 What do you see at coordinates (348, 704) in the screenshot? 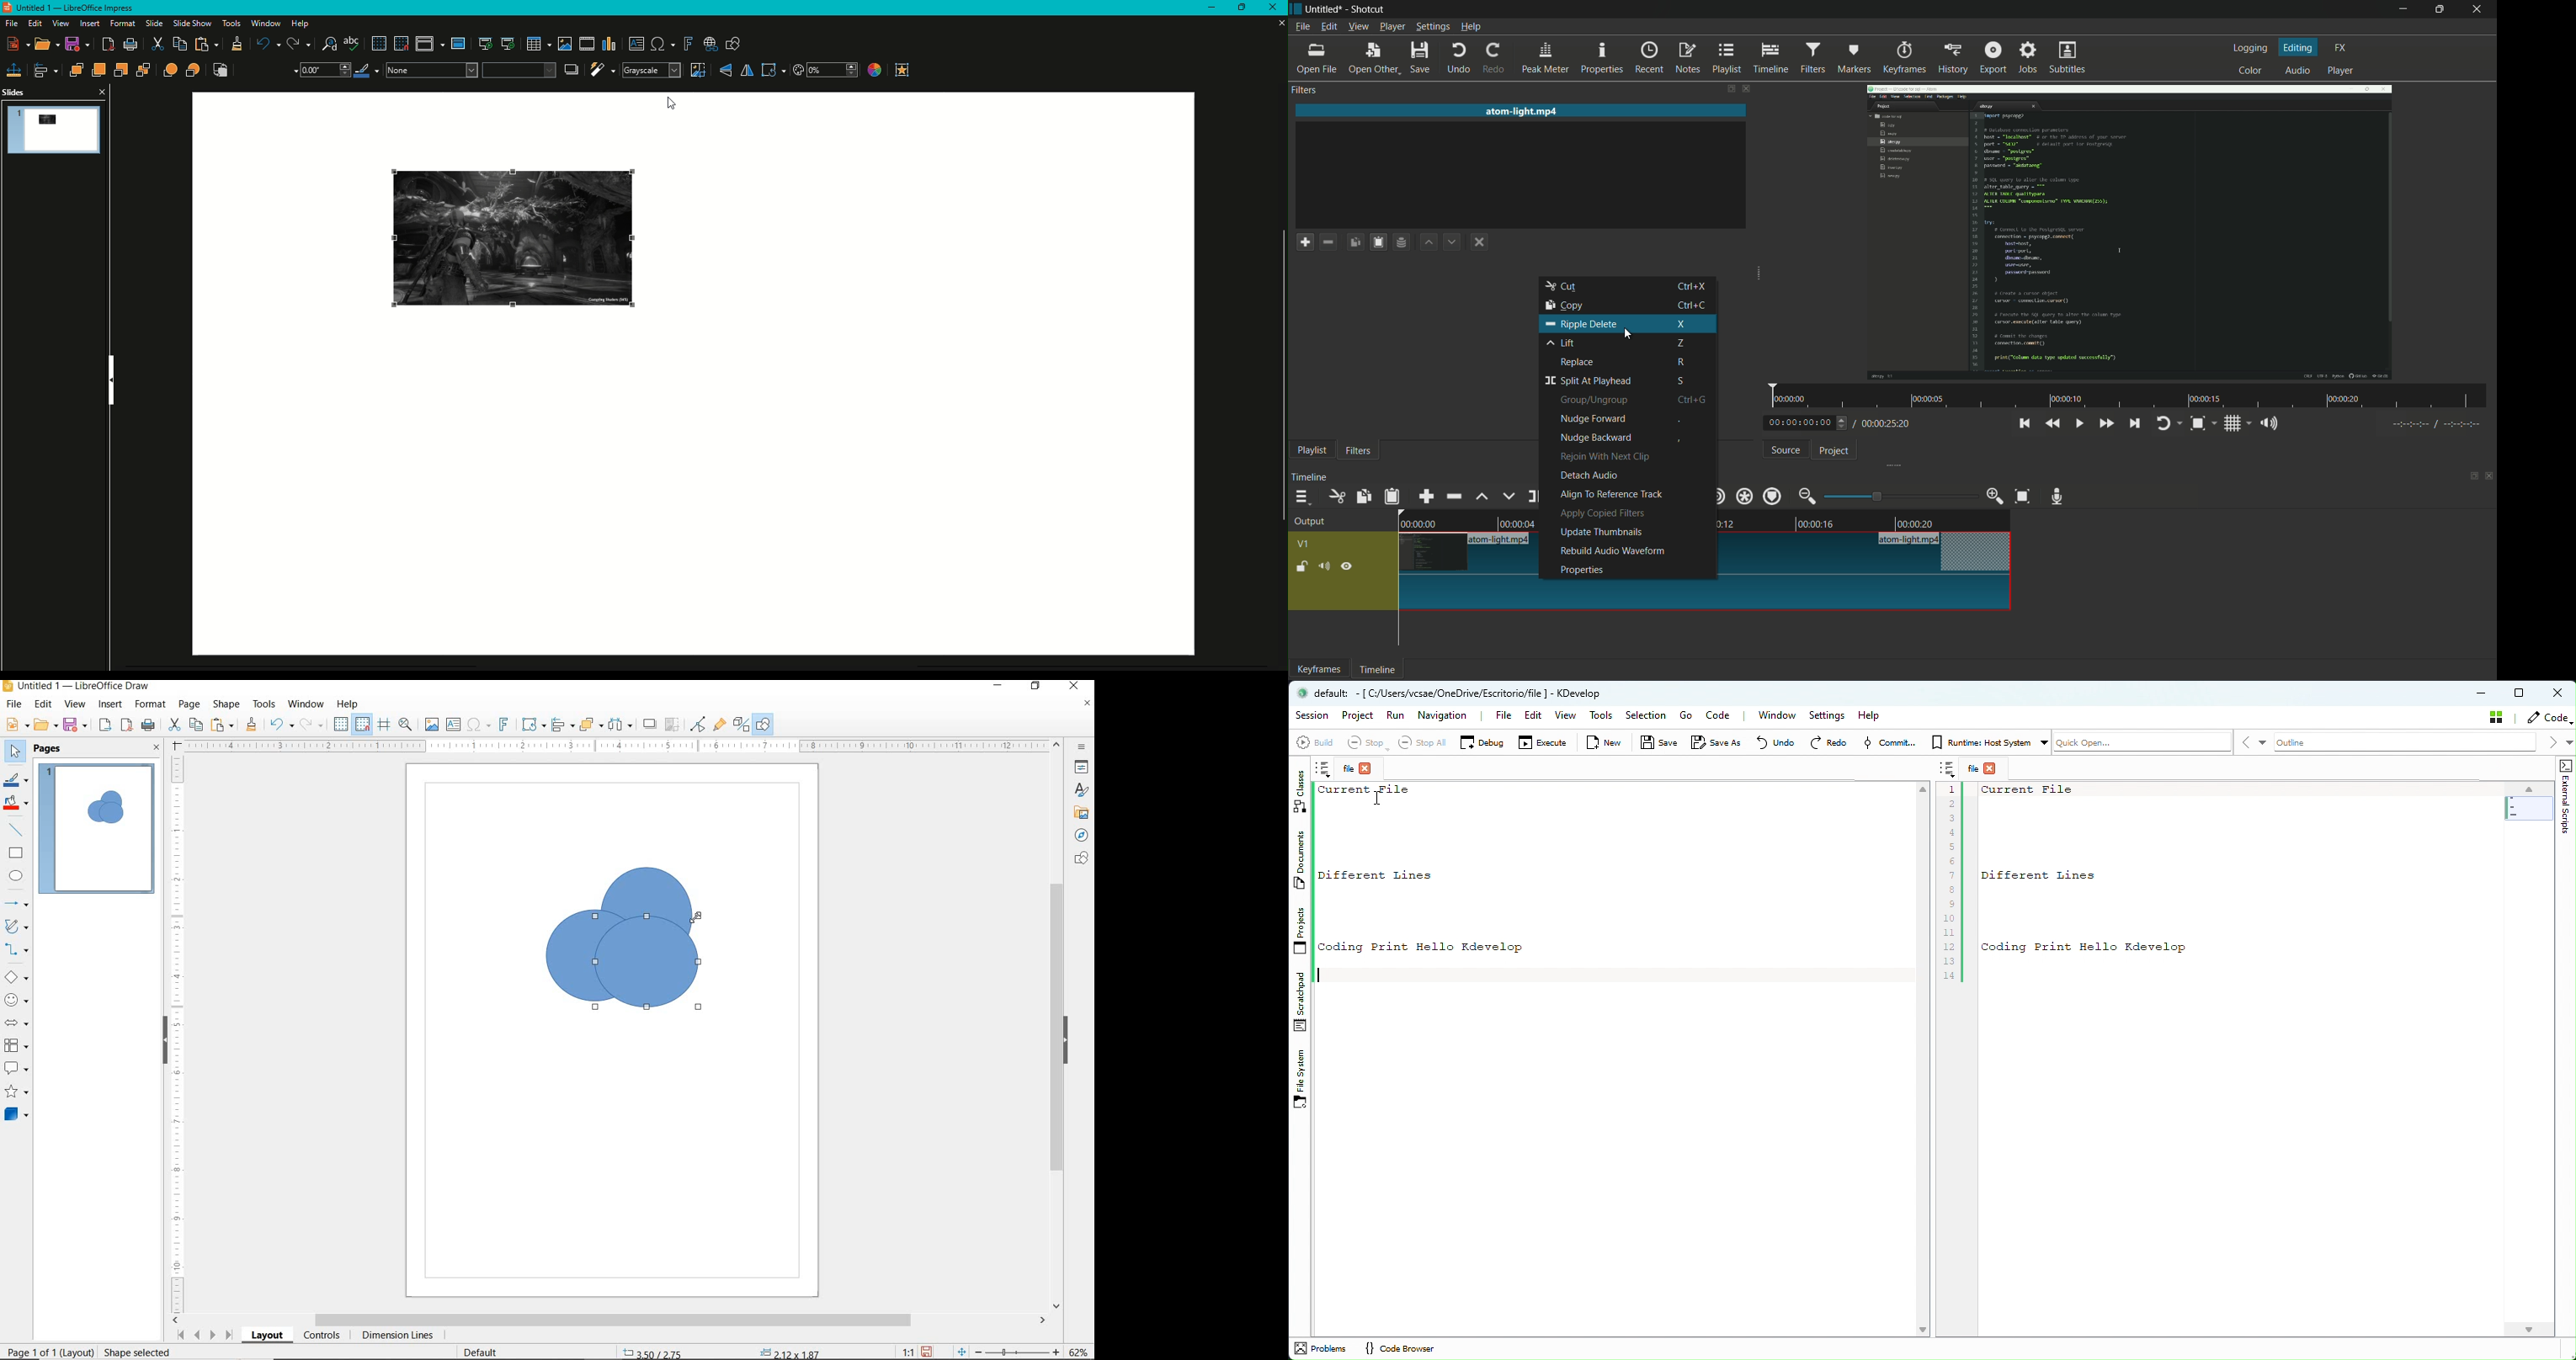
I see `HELP` at bounding box center [348, 704].